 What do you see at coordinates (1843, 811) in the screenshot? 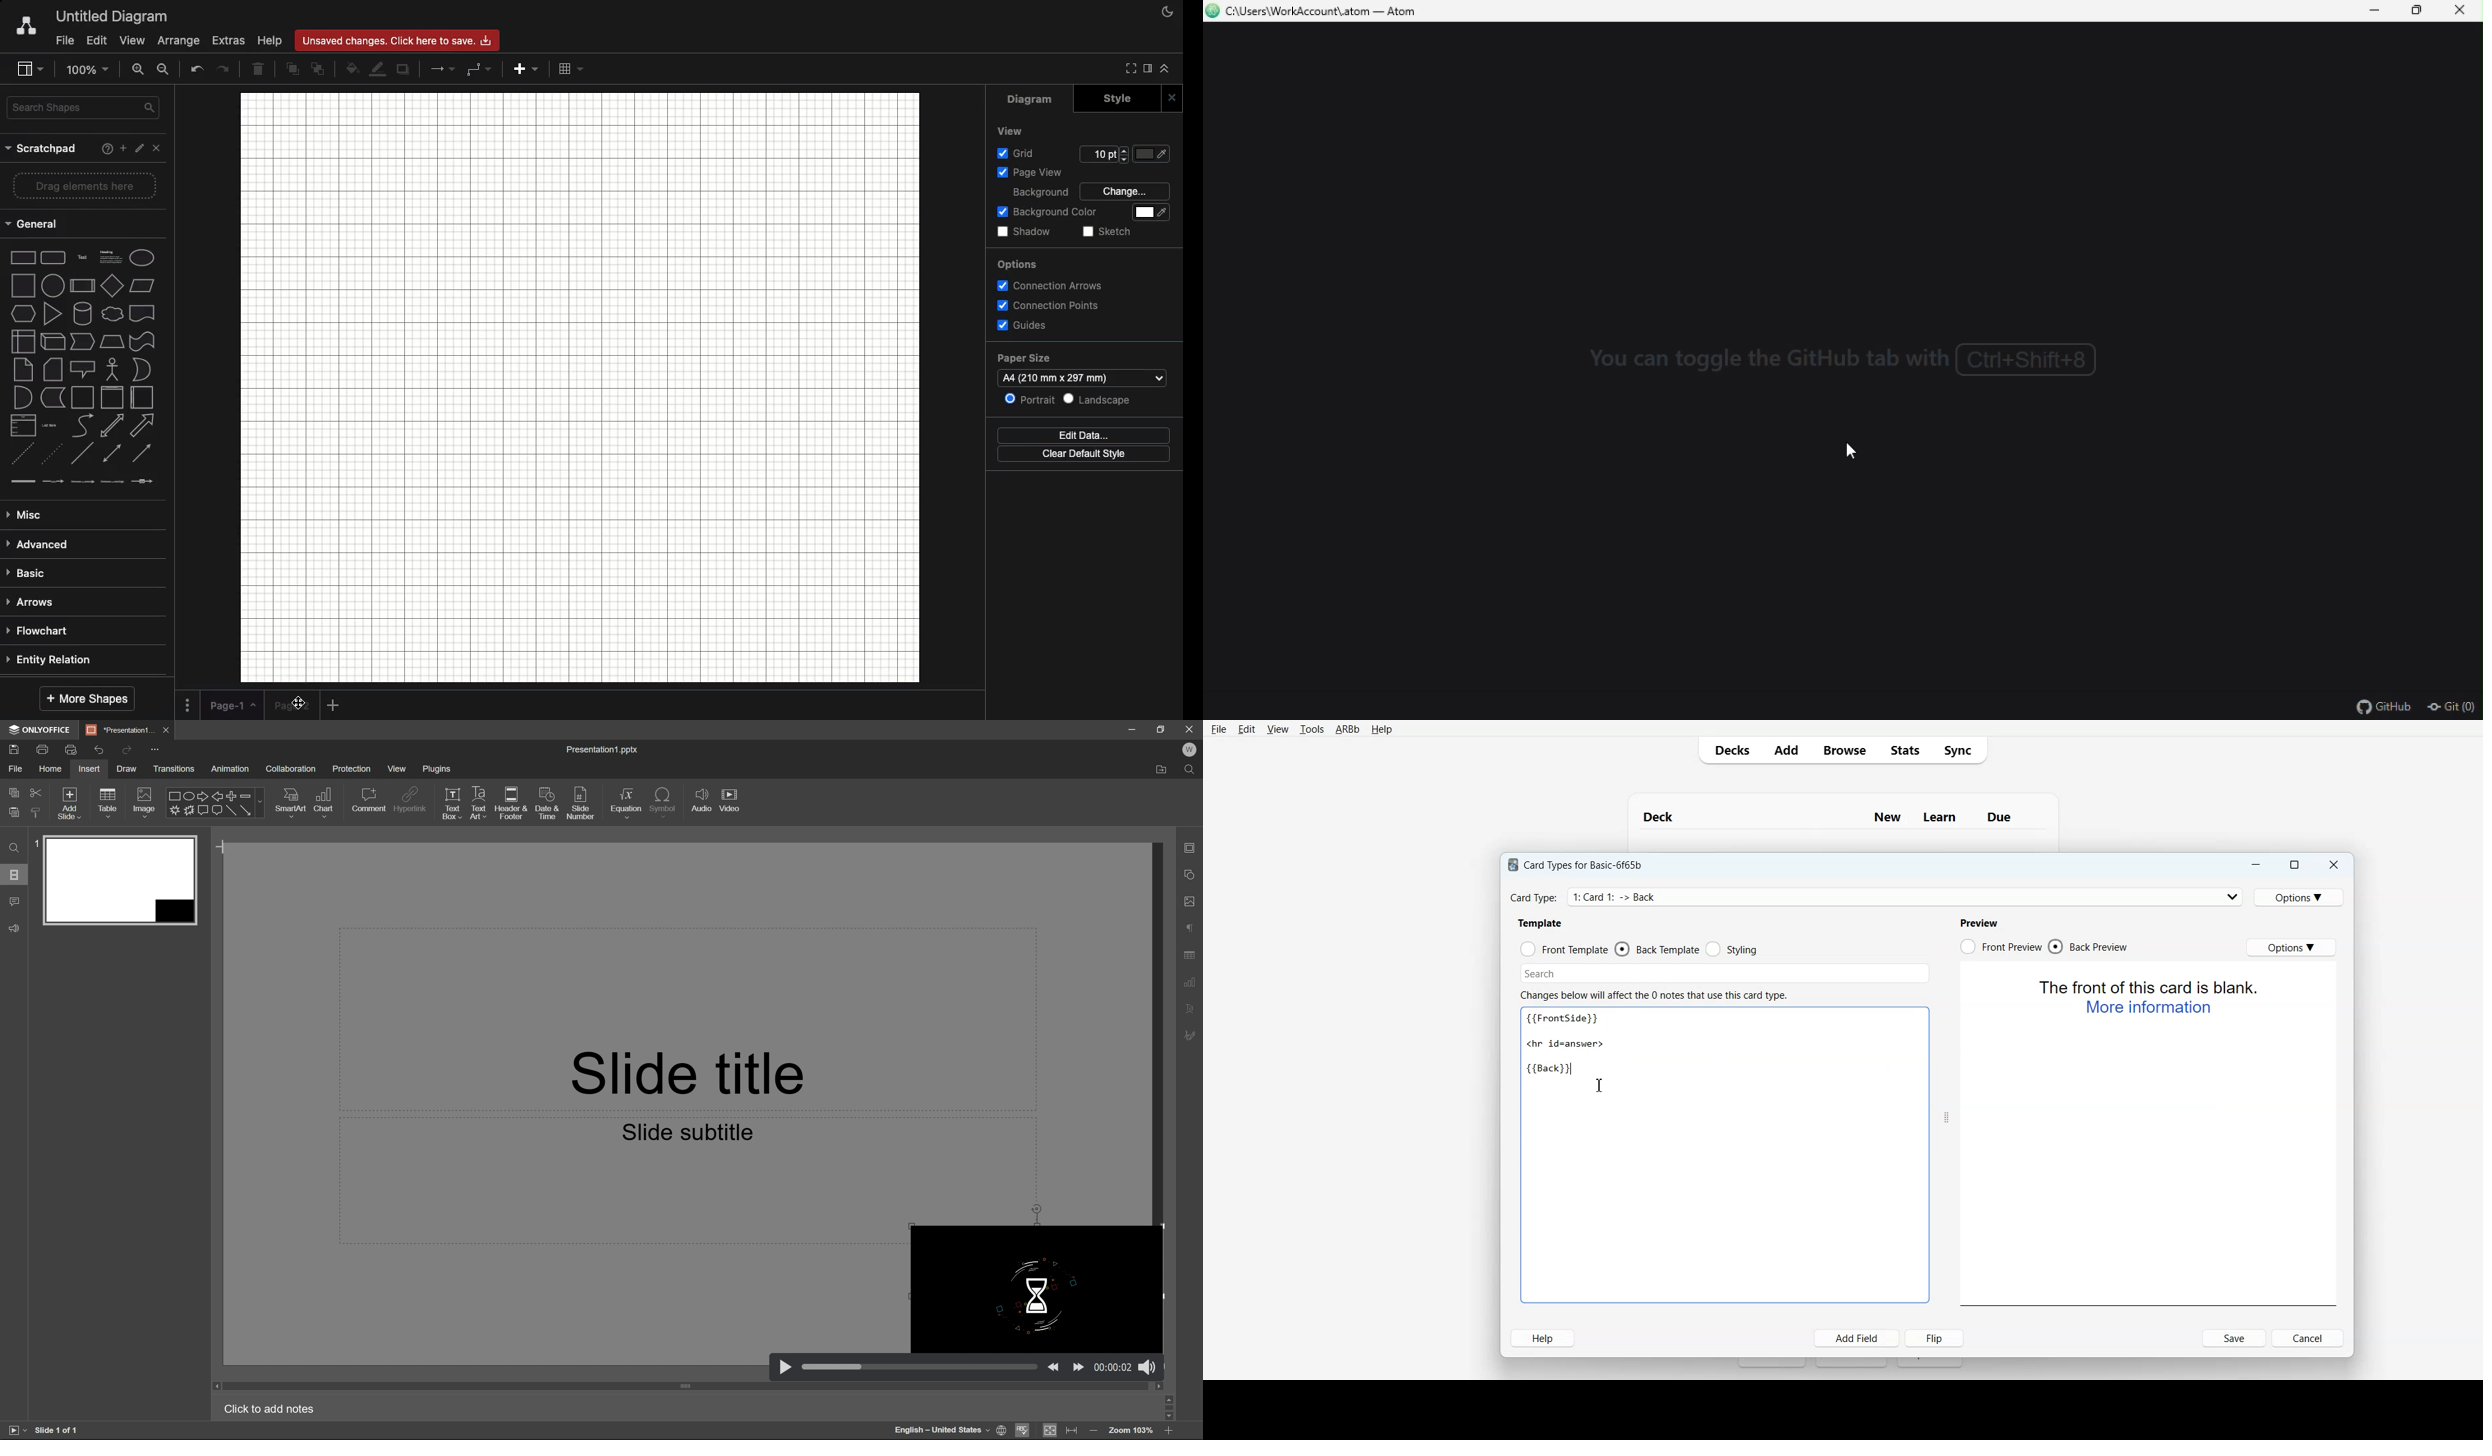
I see `Text` at bounding box center [1843, 811].